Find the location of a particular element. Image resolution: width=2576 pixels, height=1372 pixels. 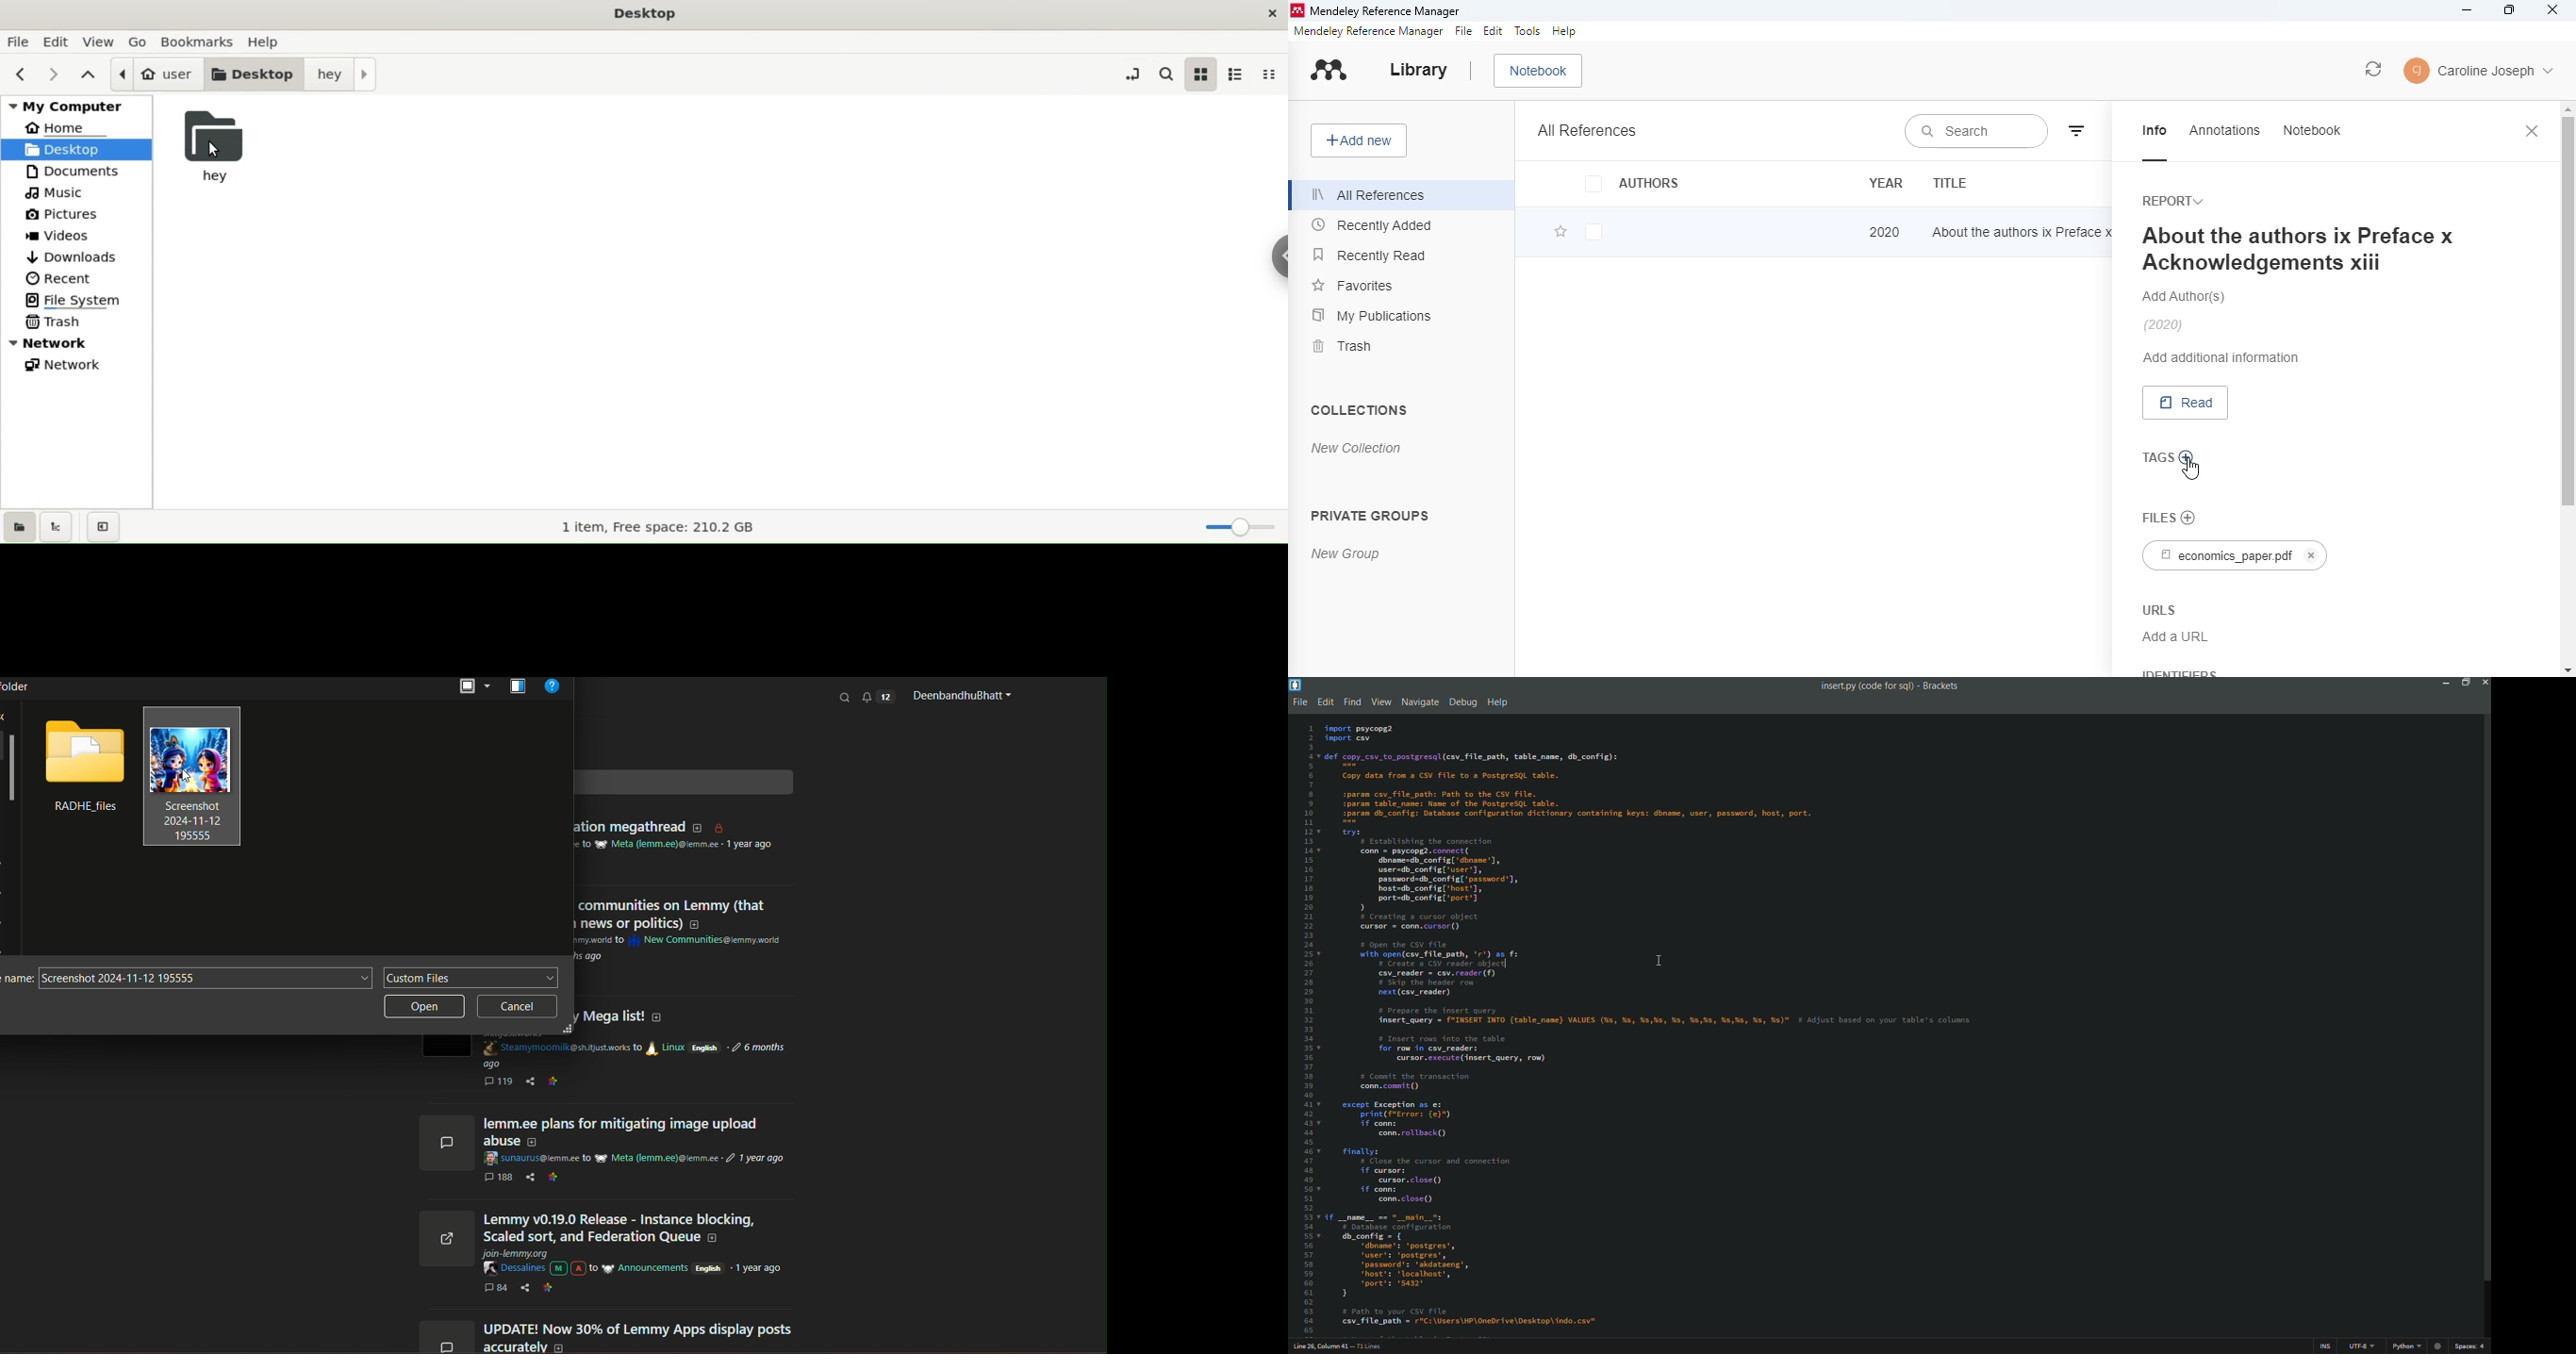

my publications is located at coordinates (1371, 314).